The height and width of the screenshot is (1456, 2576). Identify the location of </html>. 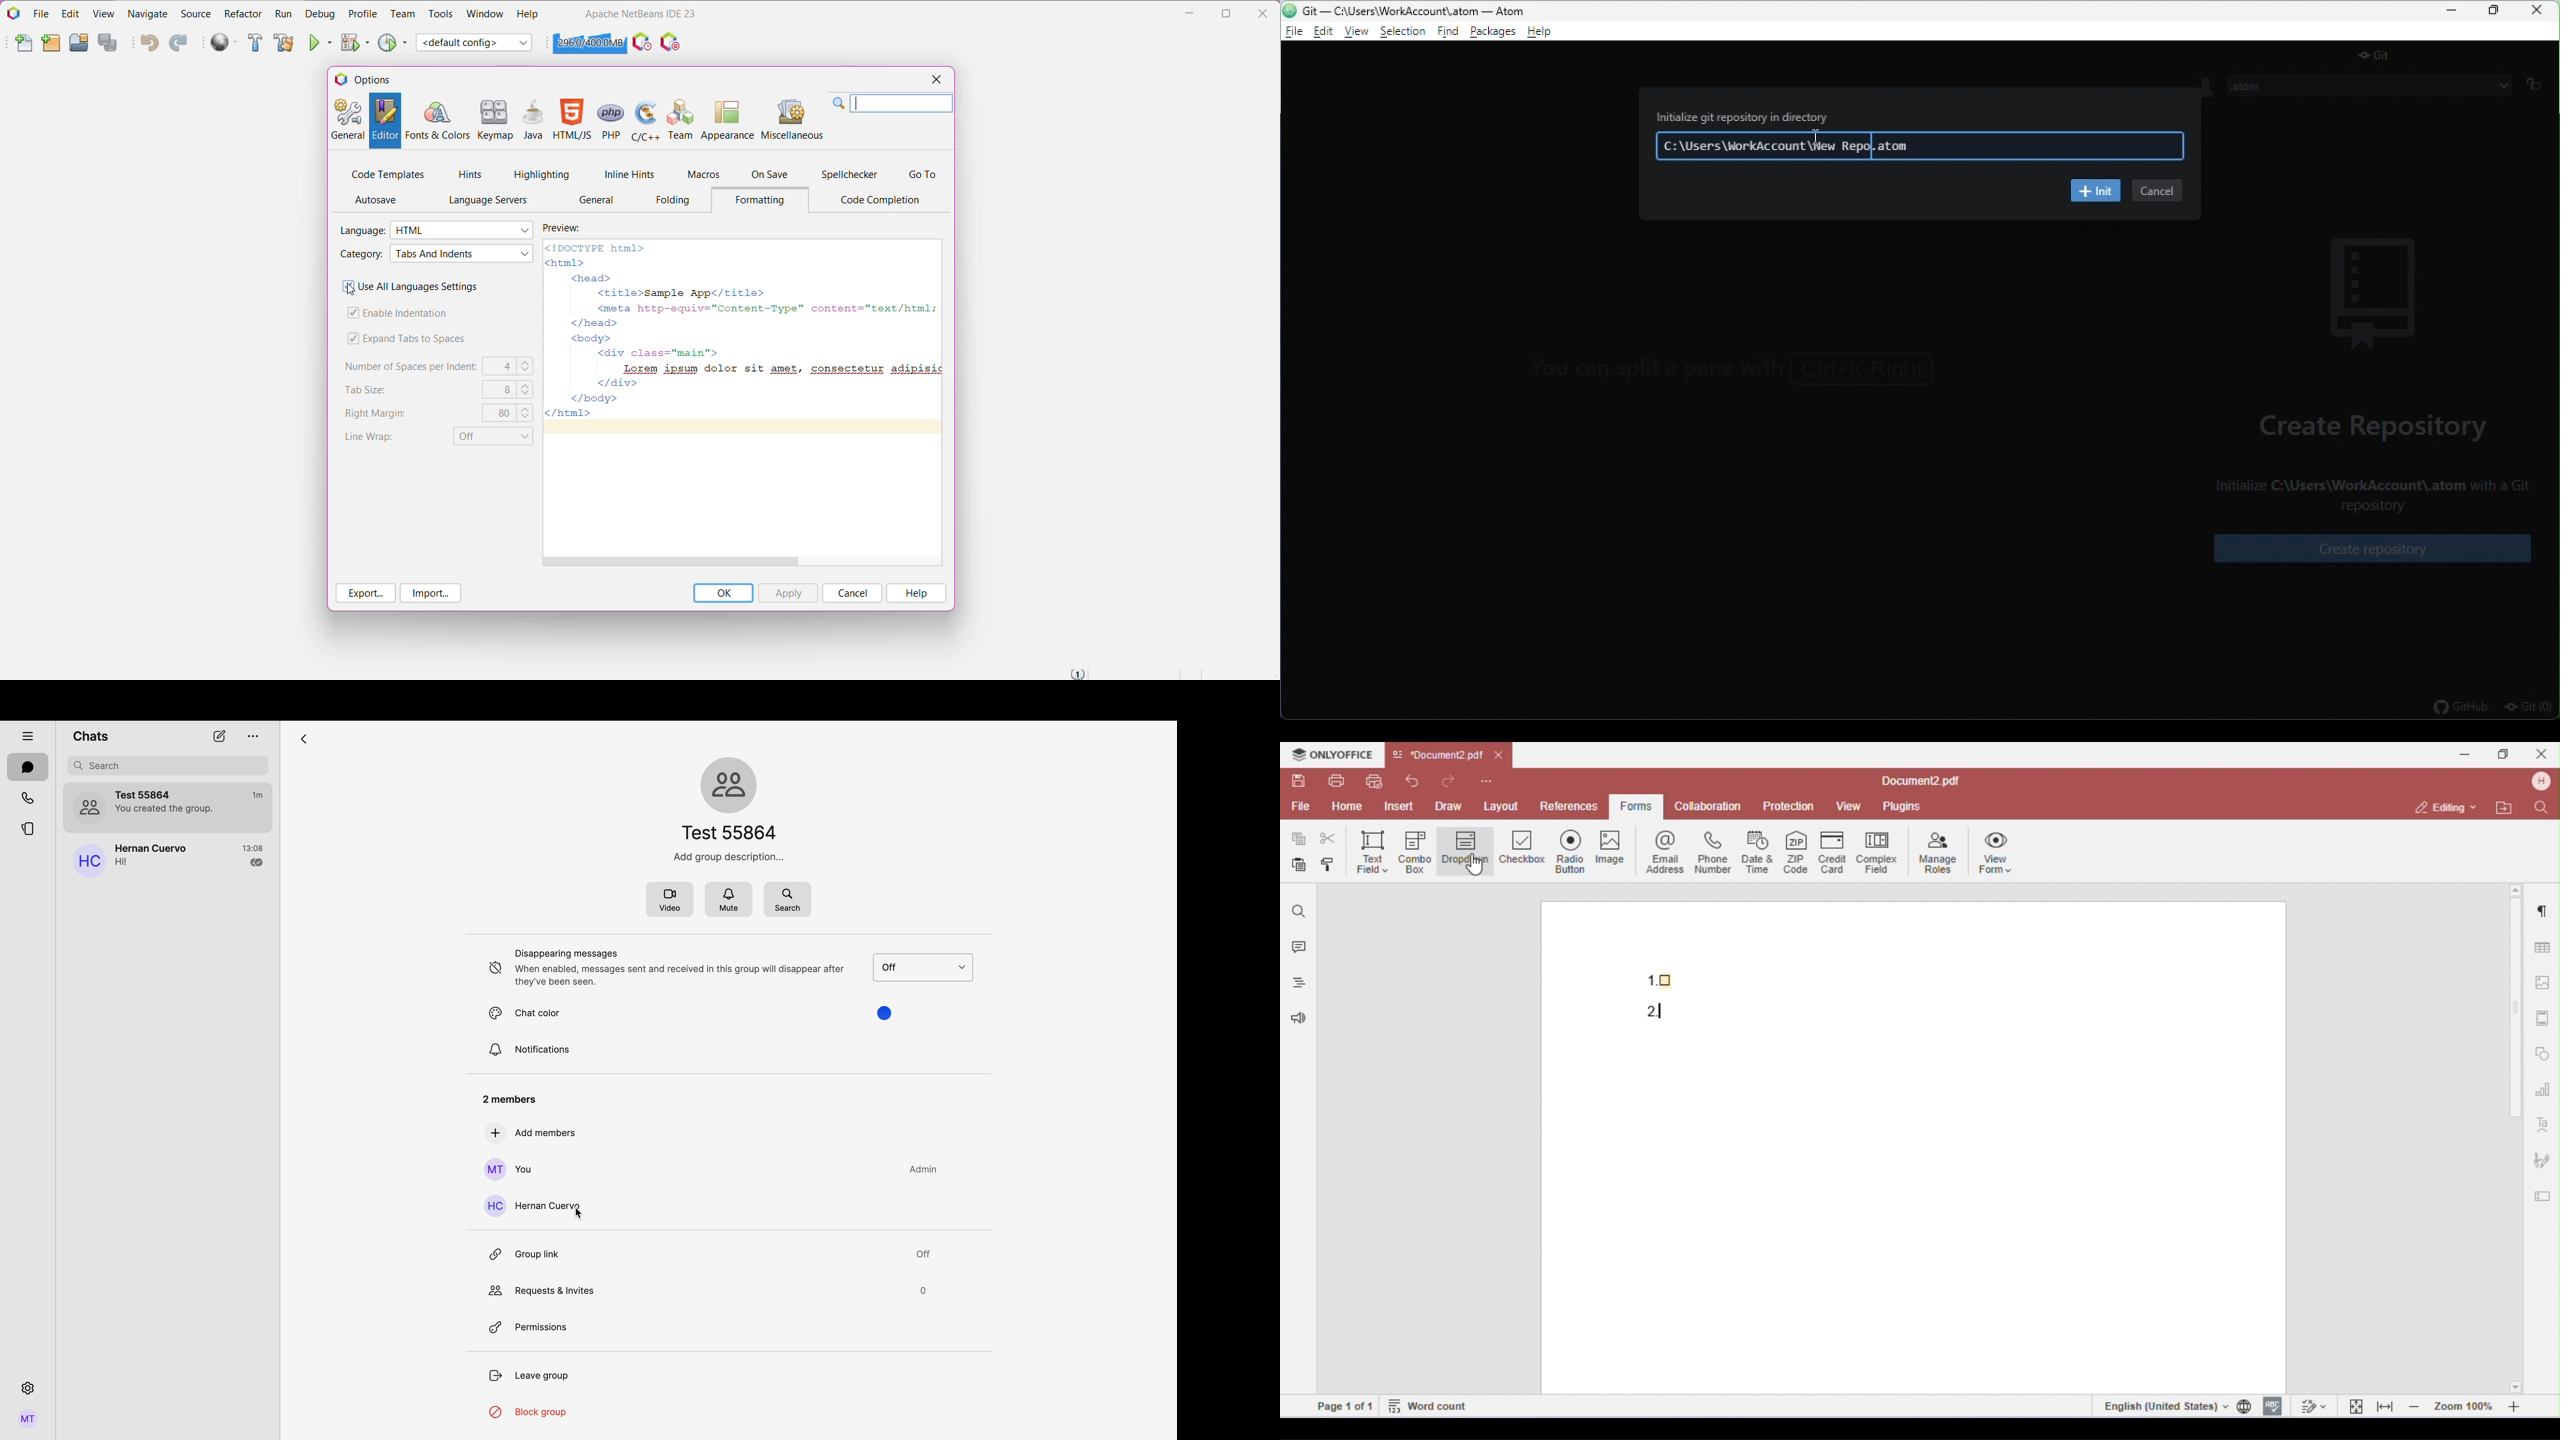
(569, 414).